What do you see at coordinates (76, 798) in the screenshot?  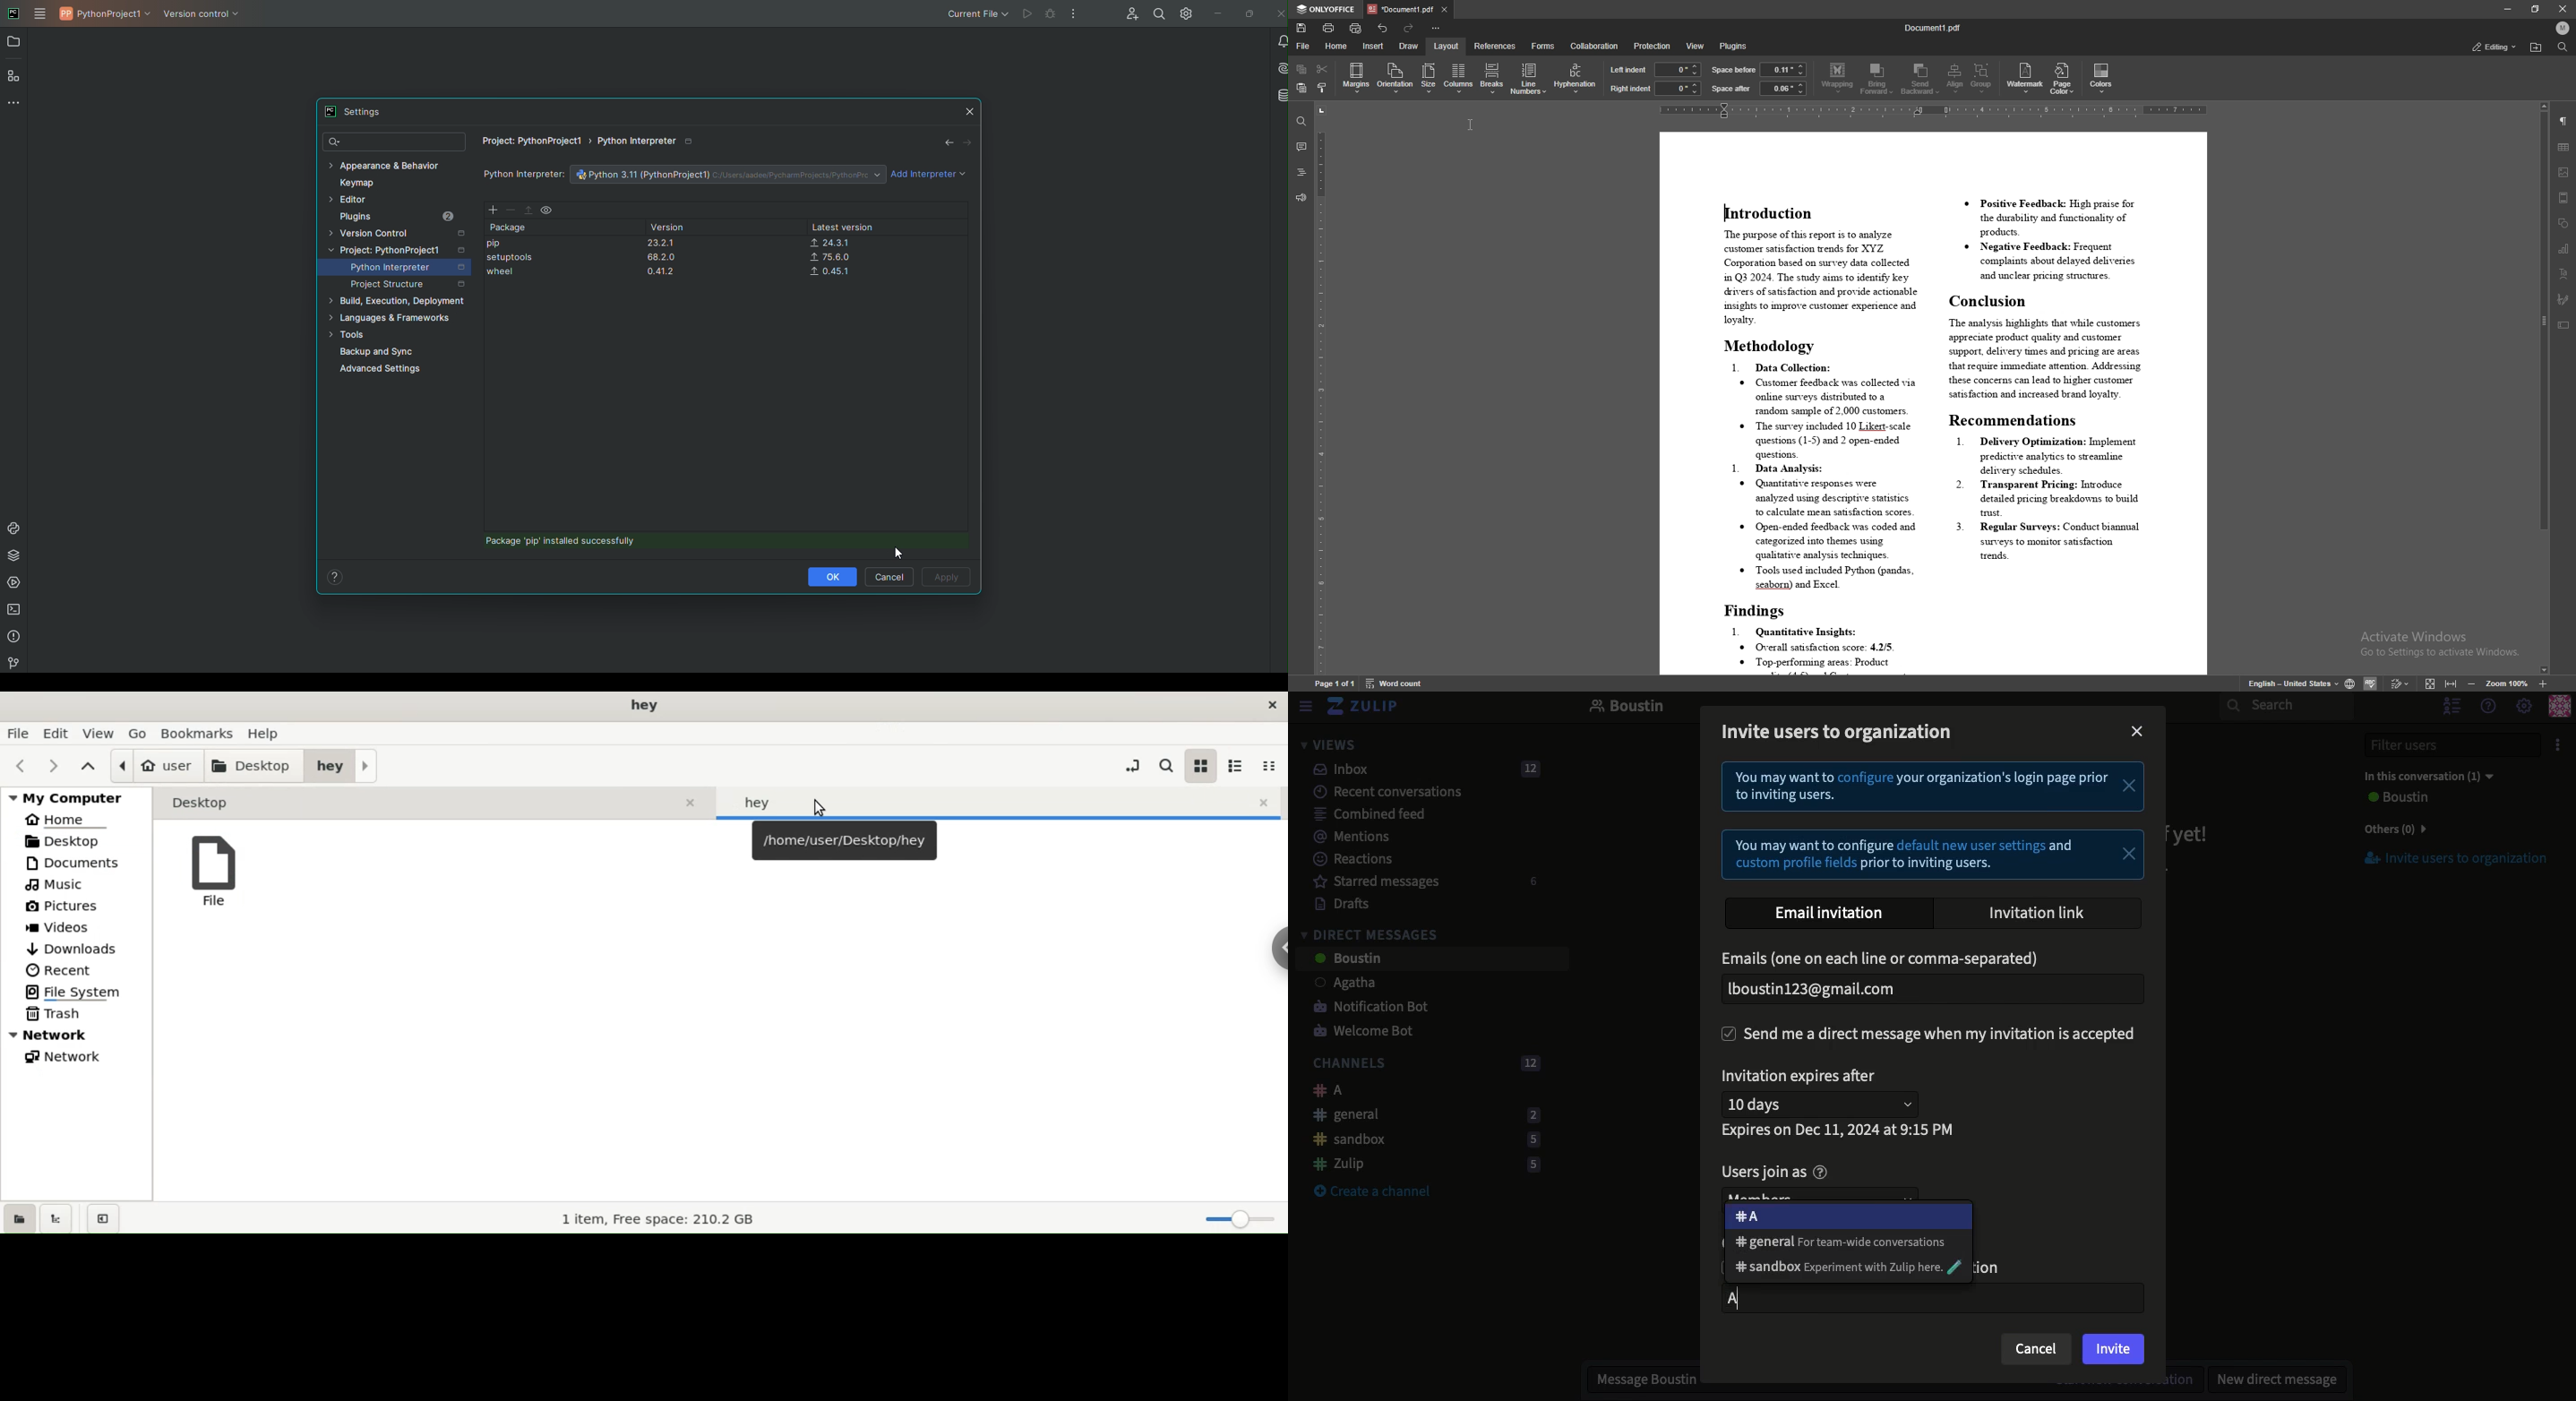 I see `my computer` at bounding box center [76, 798].